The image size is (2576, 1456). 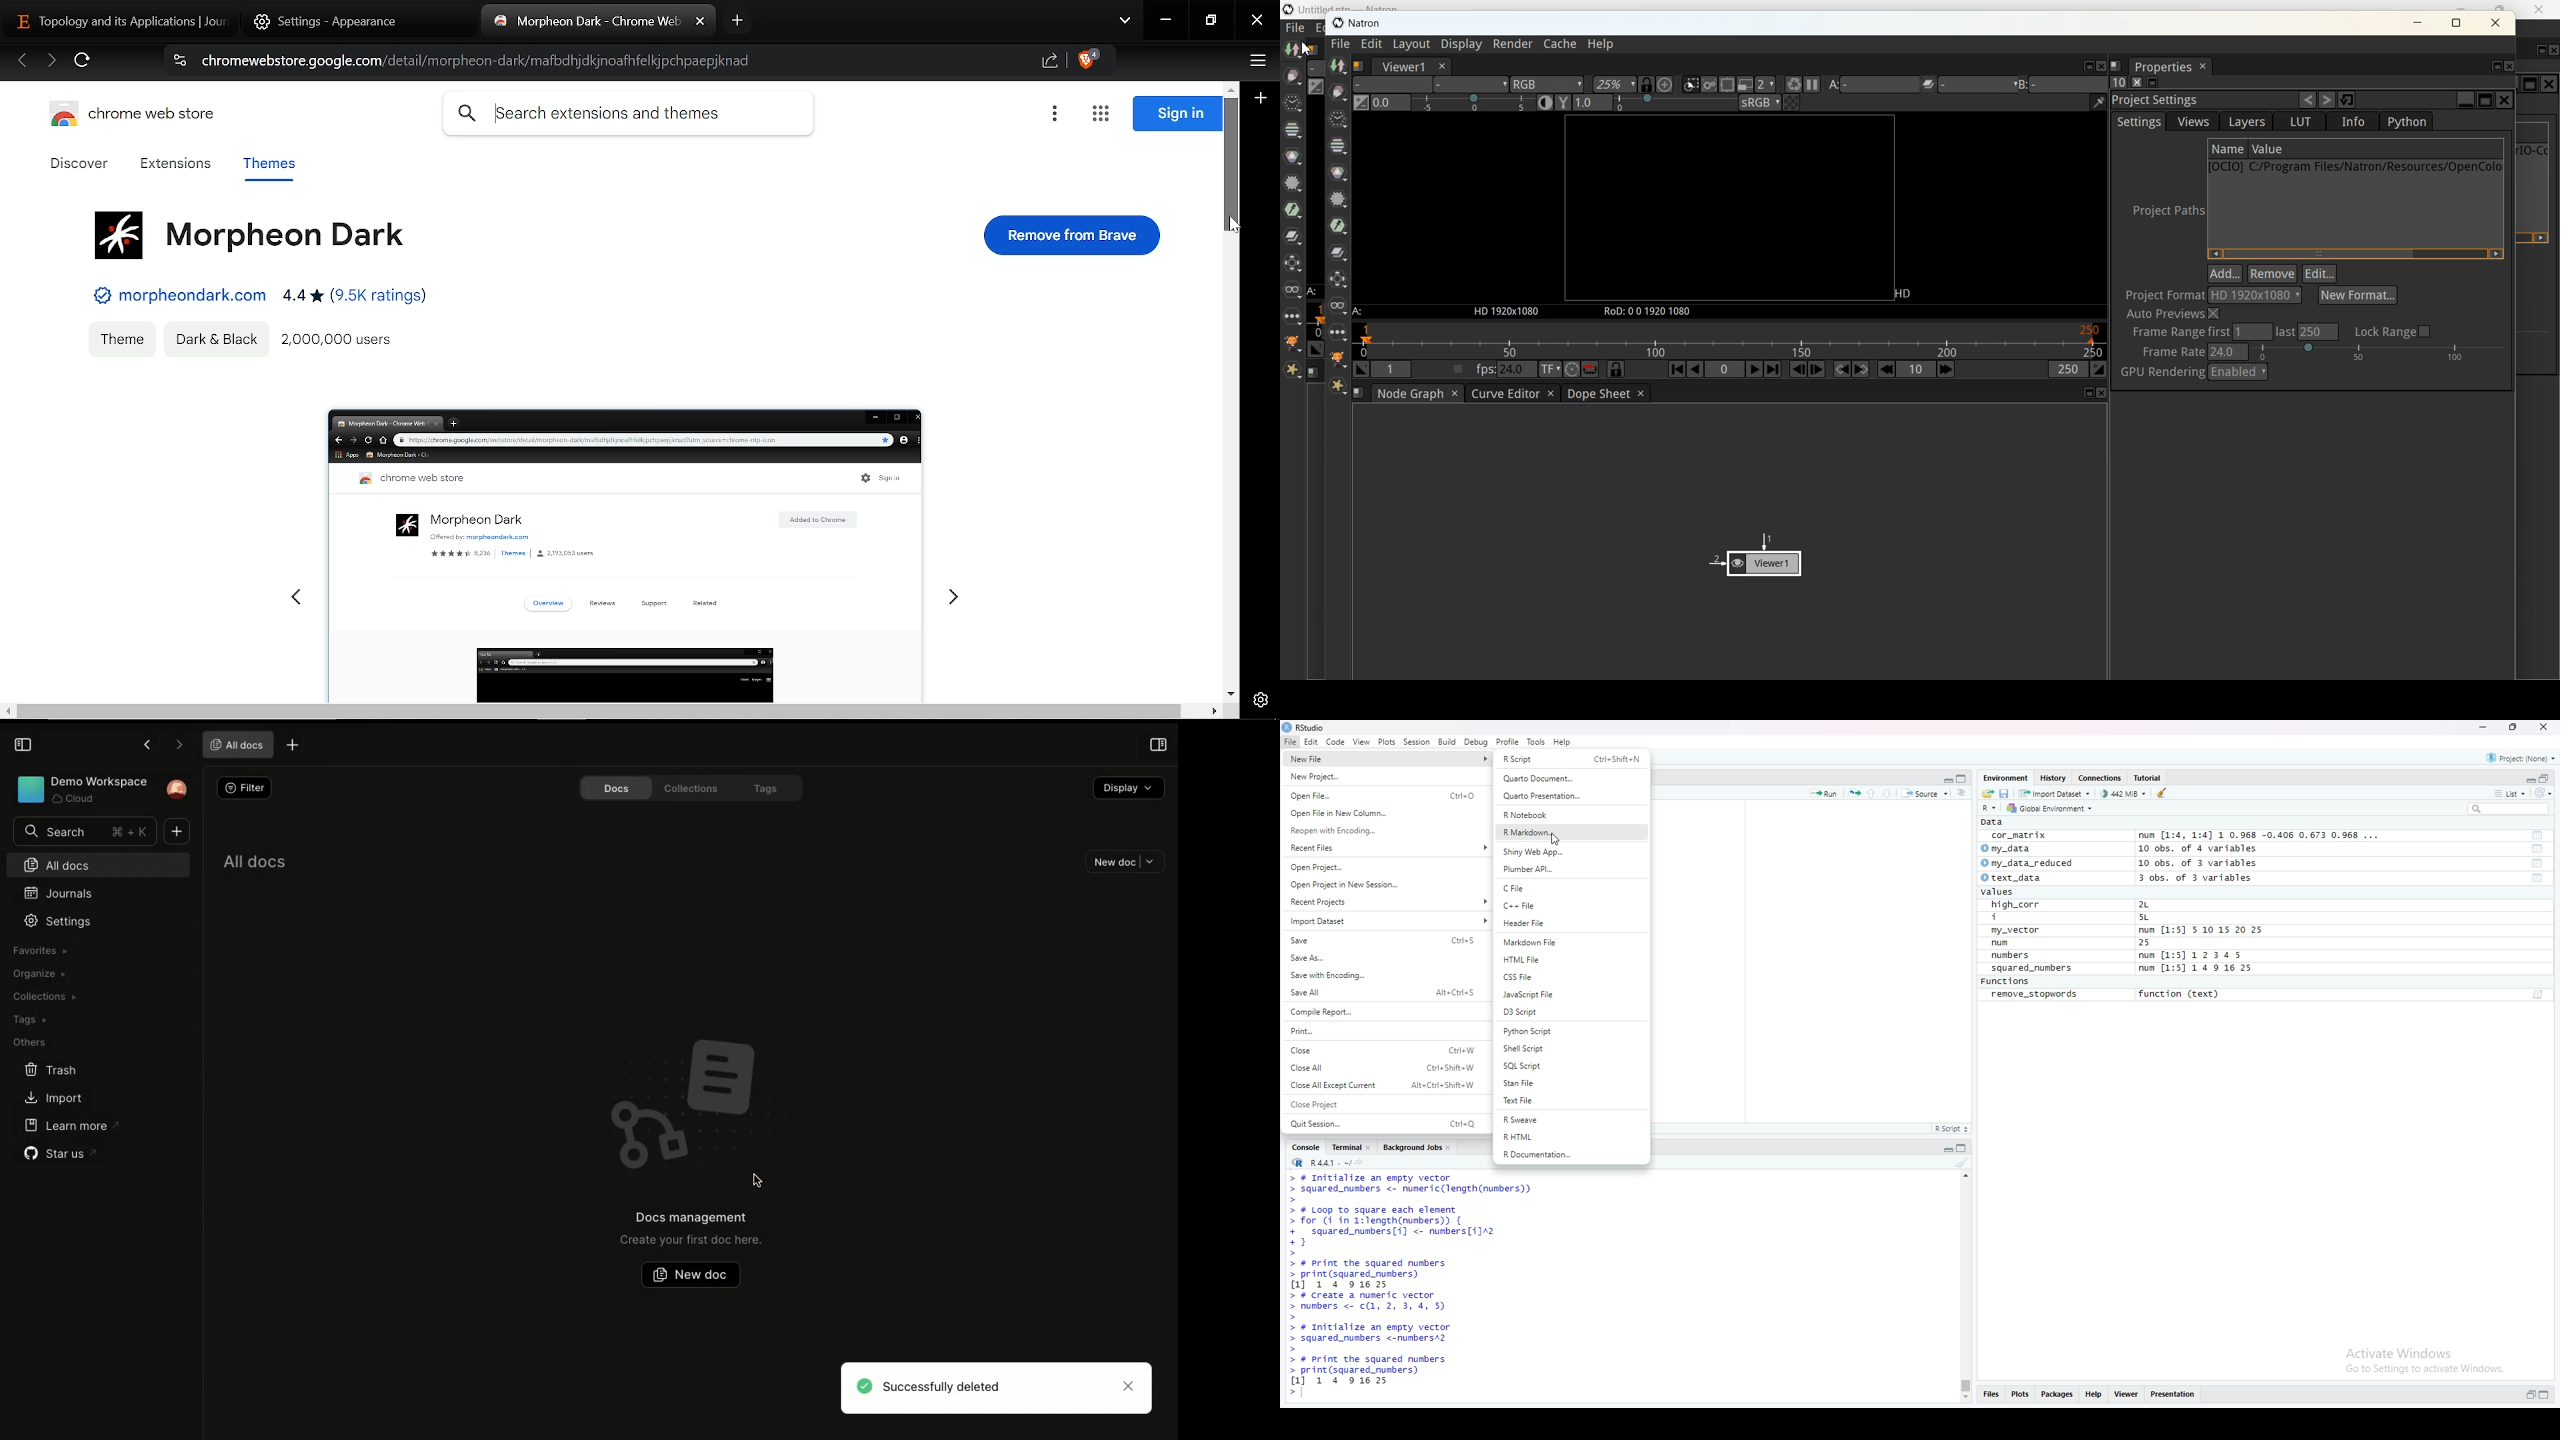 I want to click on RStudio, so click(x=1305, y=728).